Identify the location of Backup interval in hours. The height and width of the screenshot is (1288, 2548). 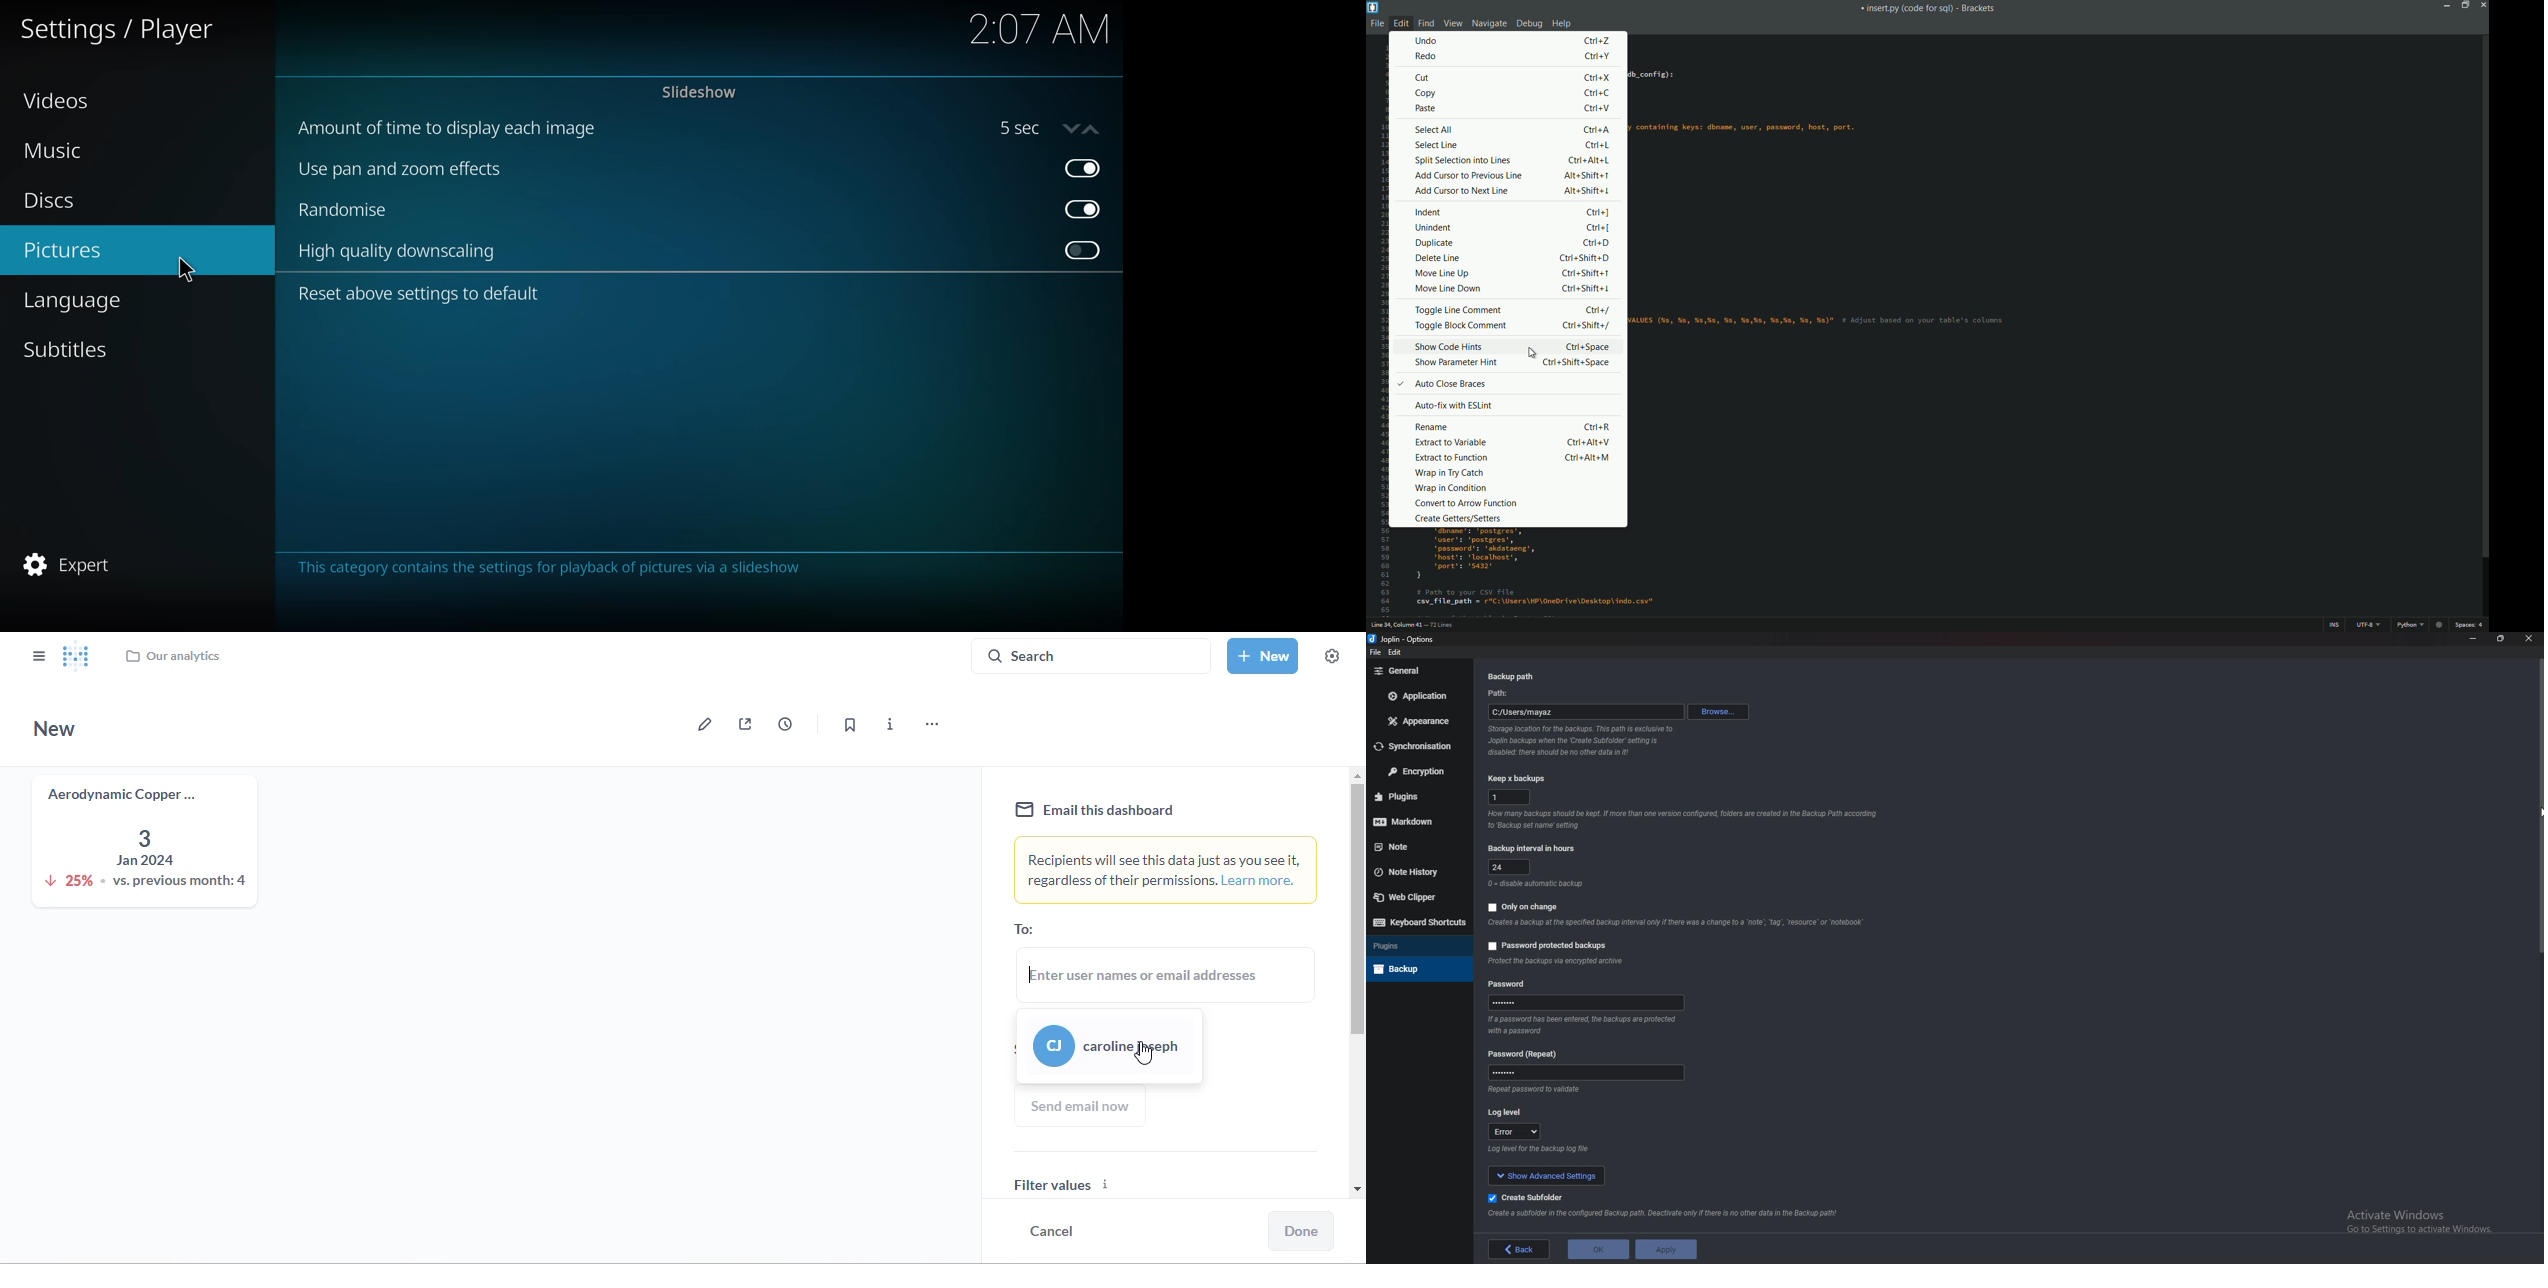
(1534, 849).